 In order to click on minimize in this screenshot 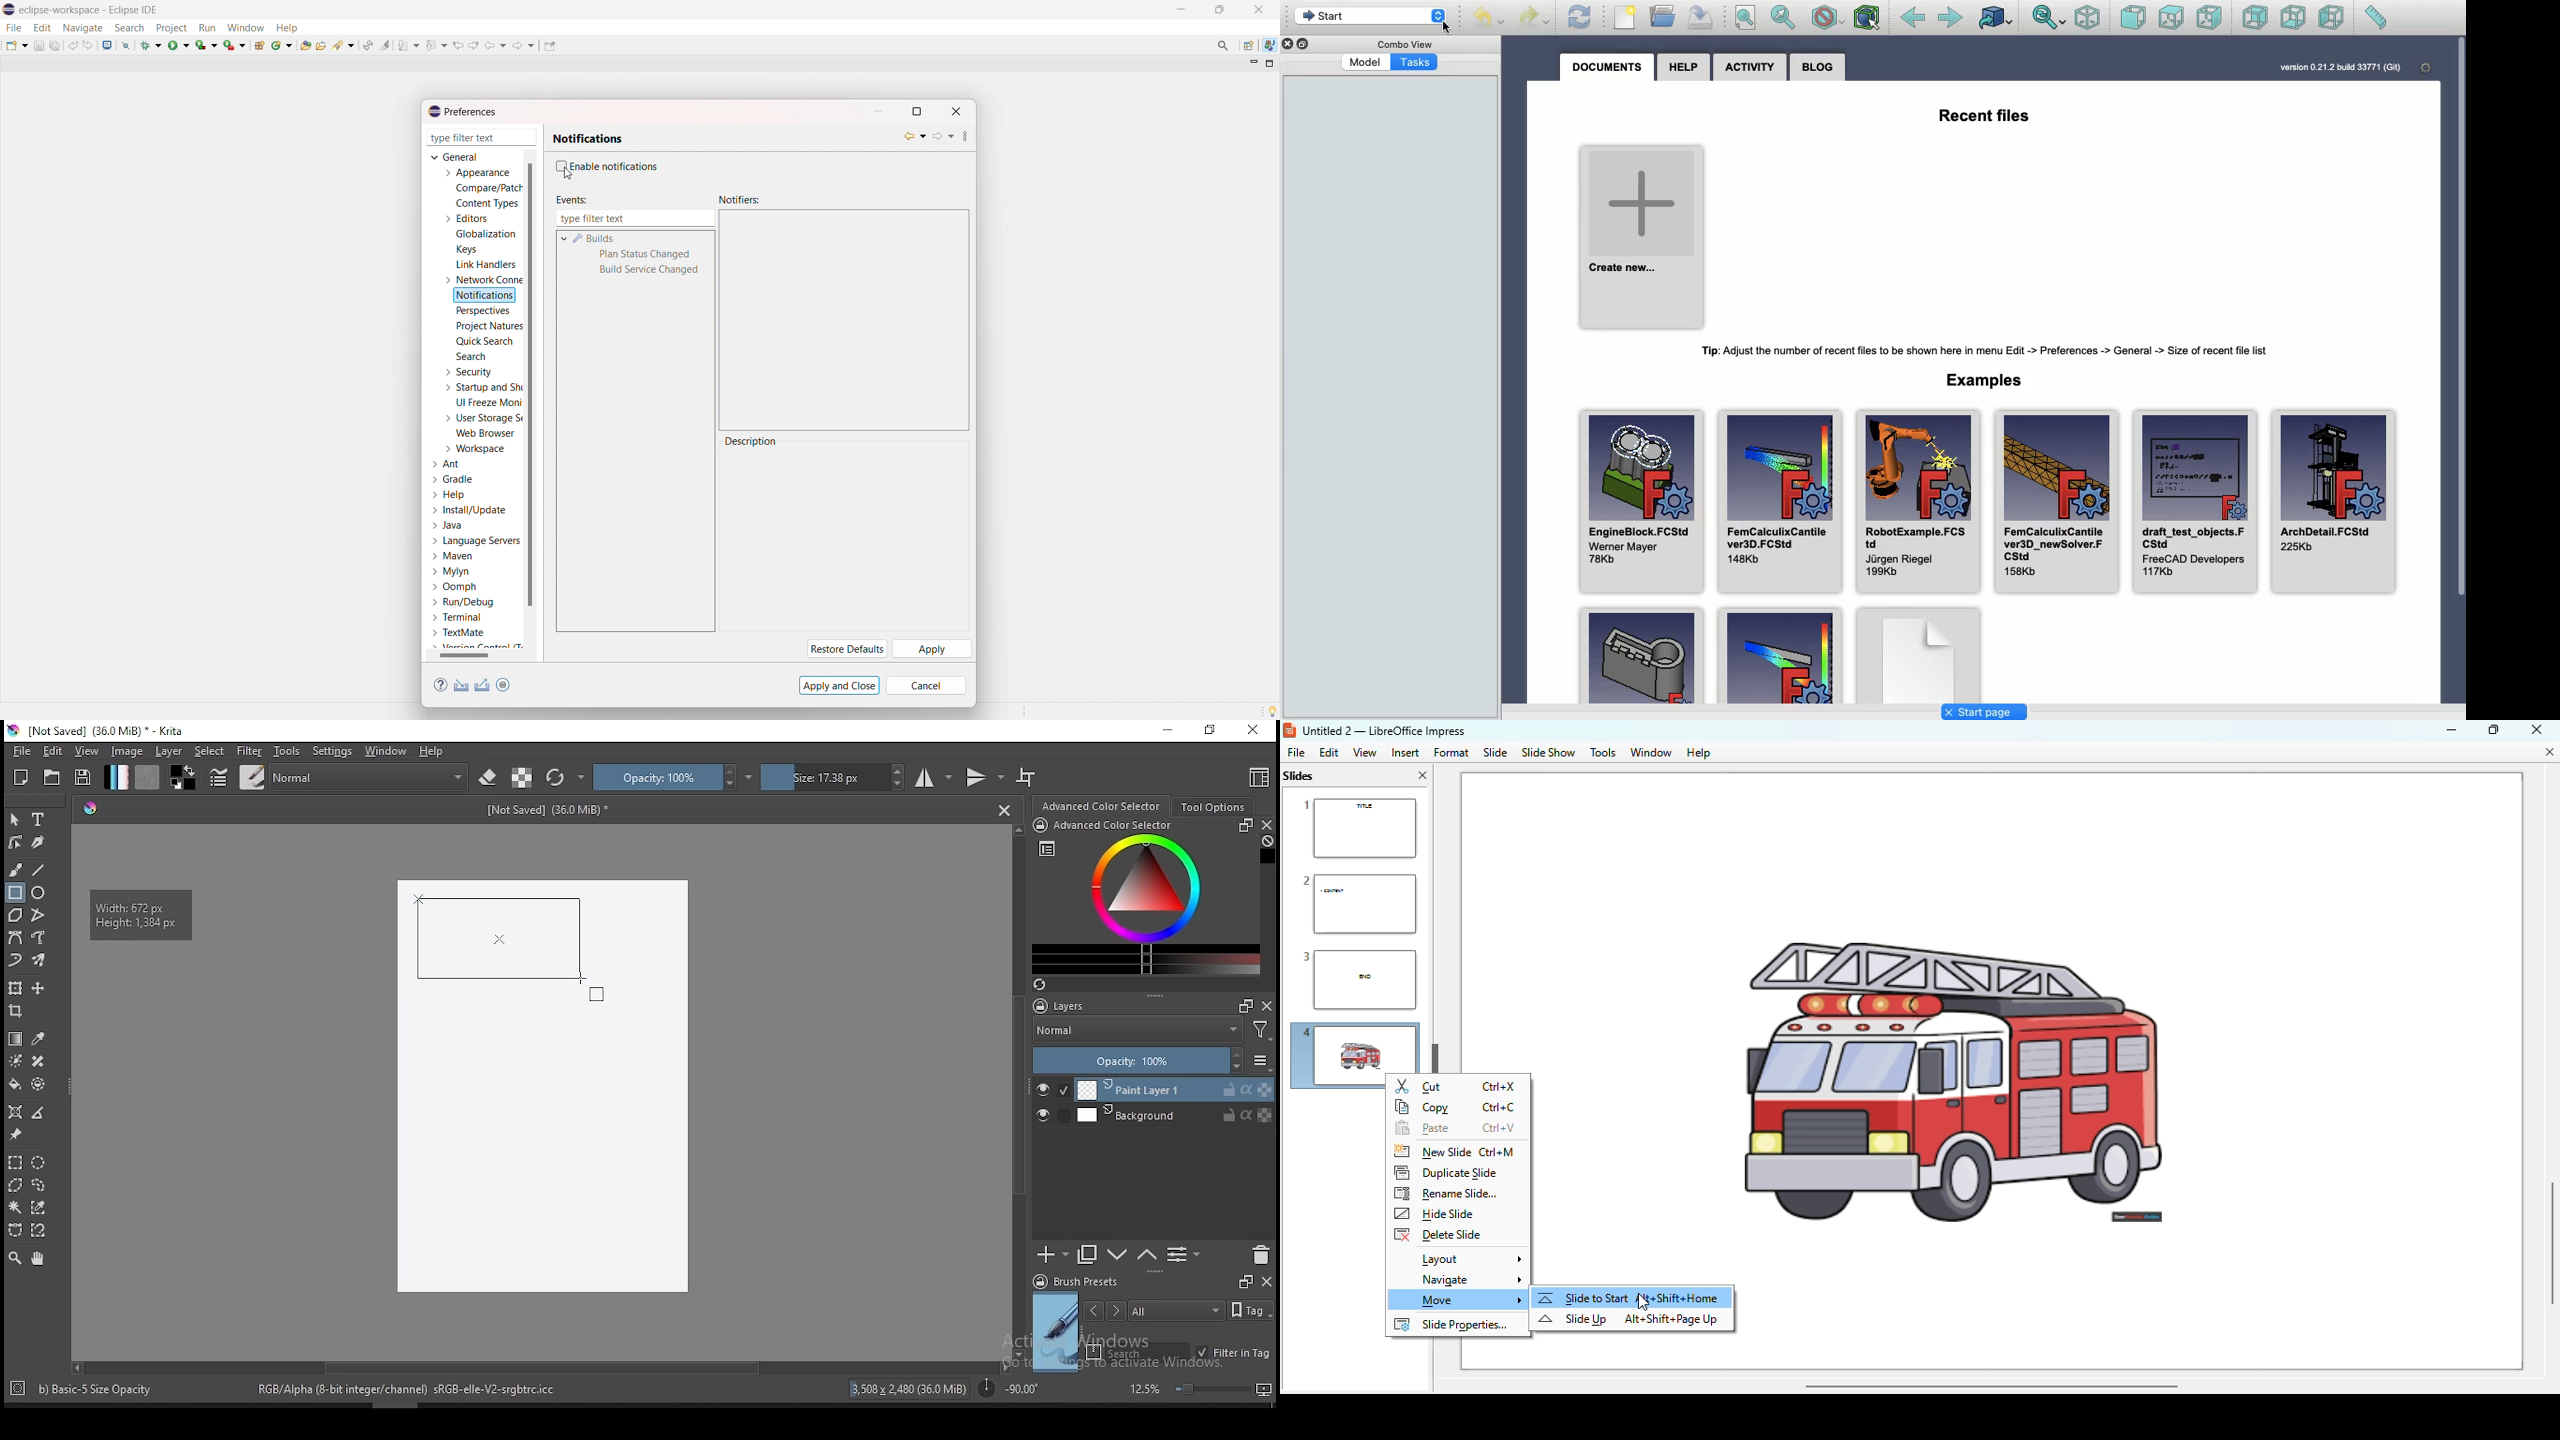, I will do `click(2450, 729)`.